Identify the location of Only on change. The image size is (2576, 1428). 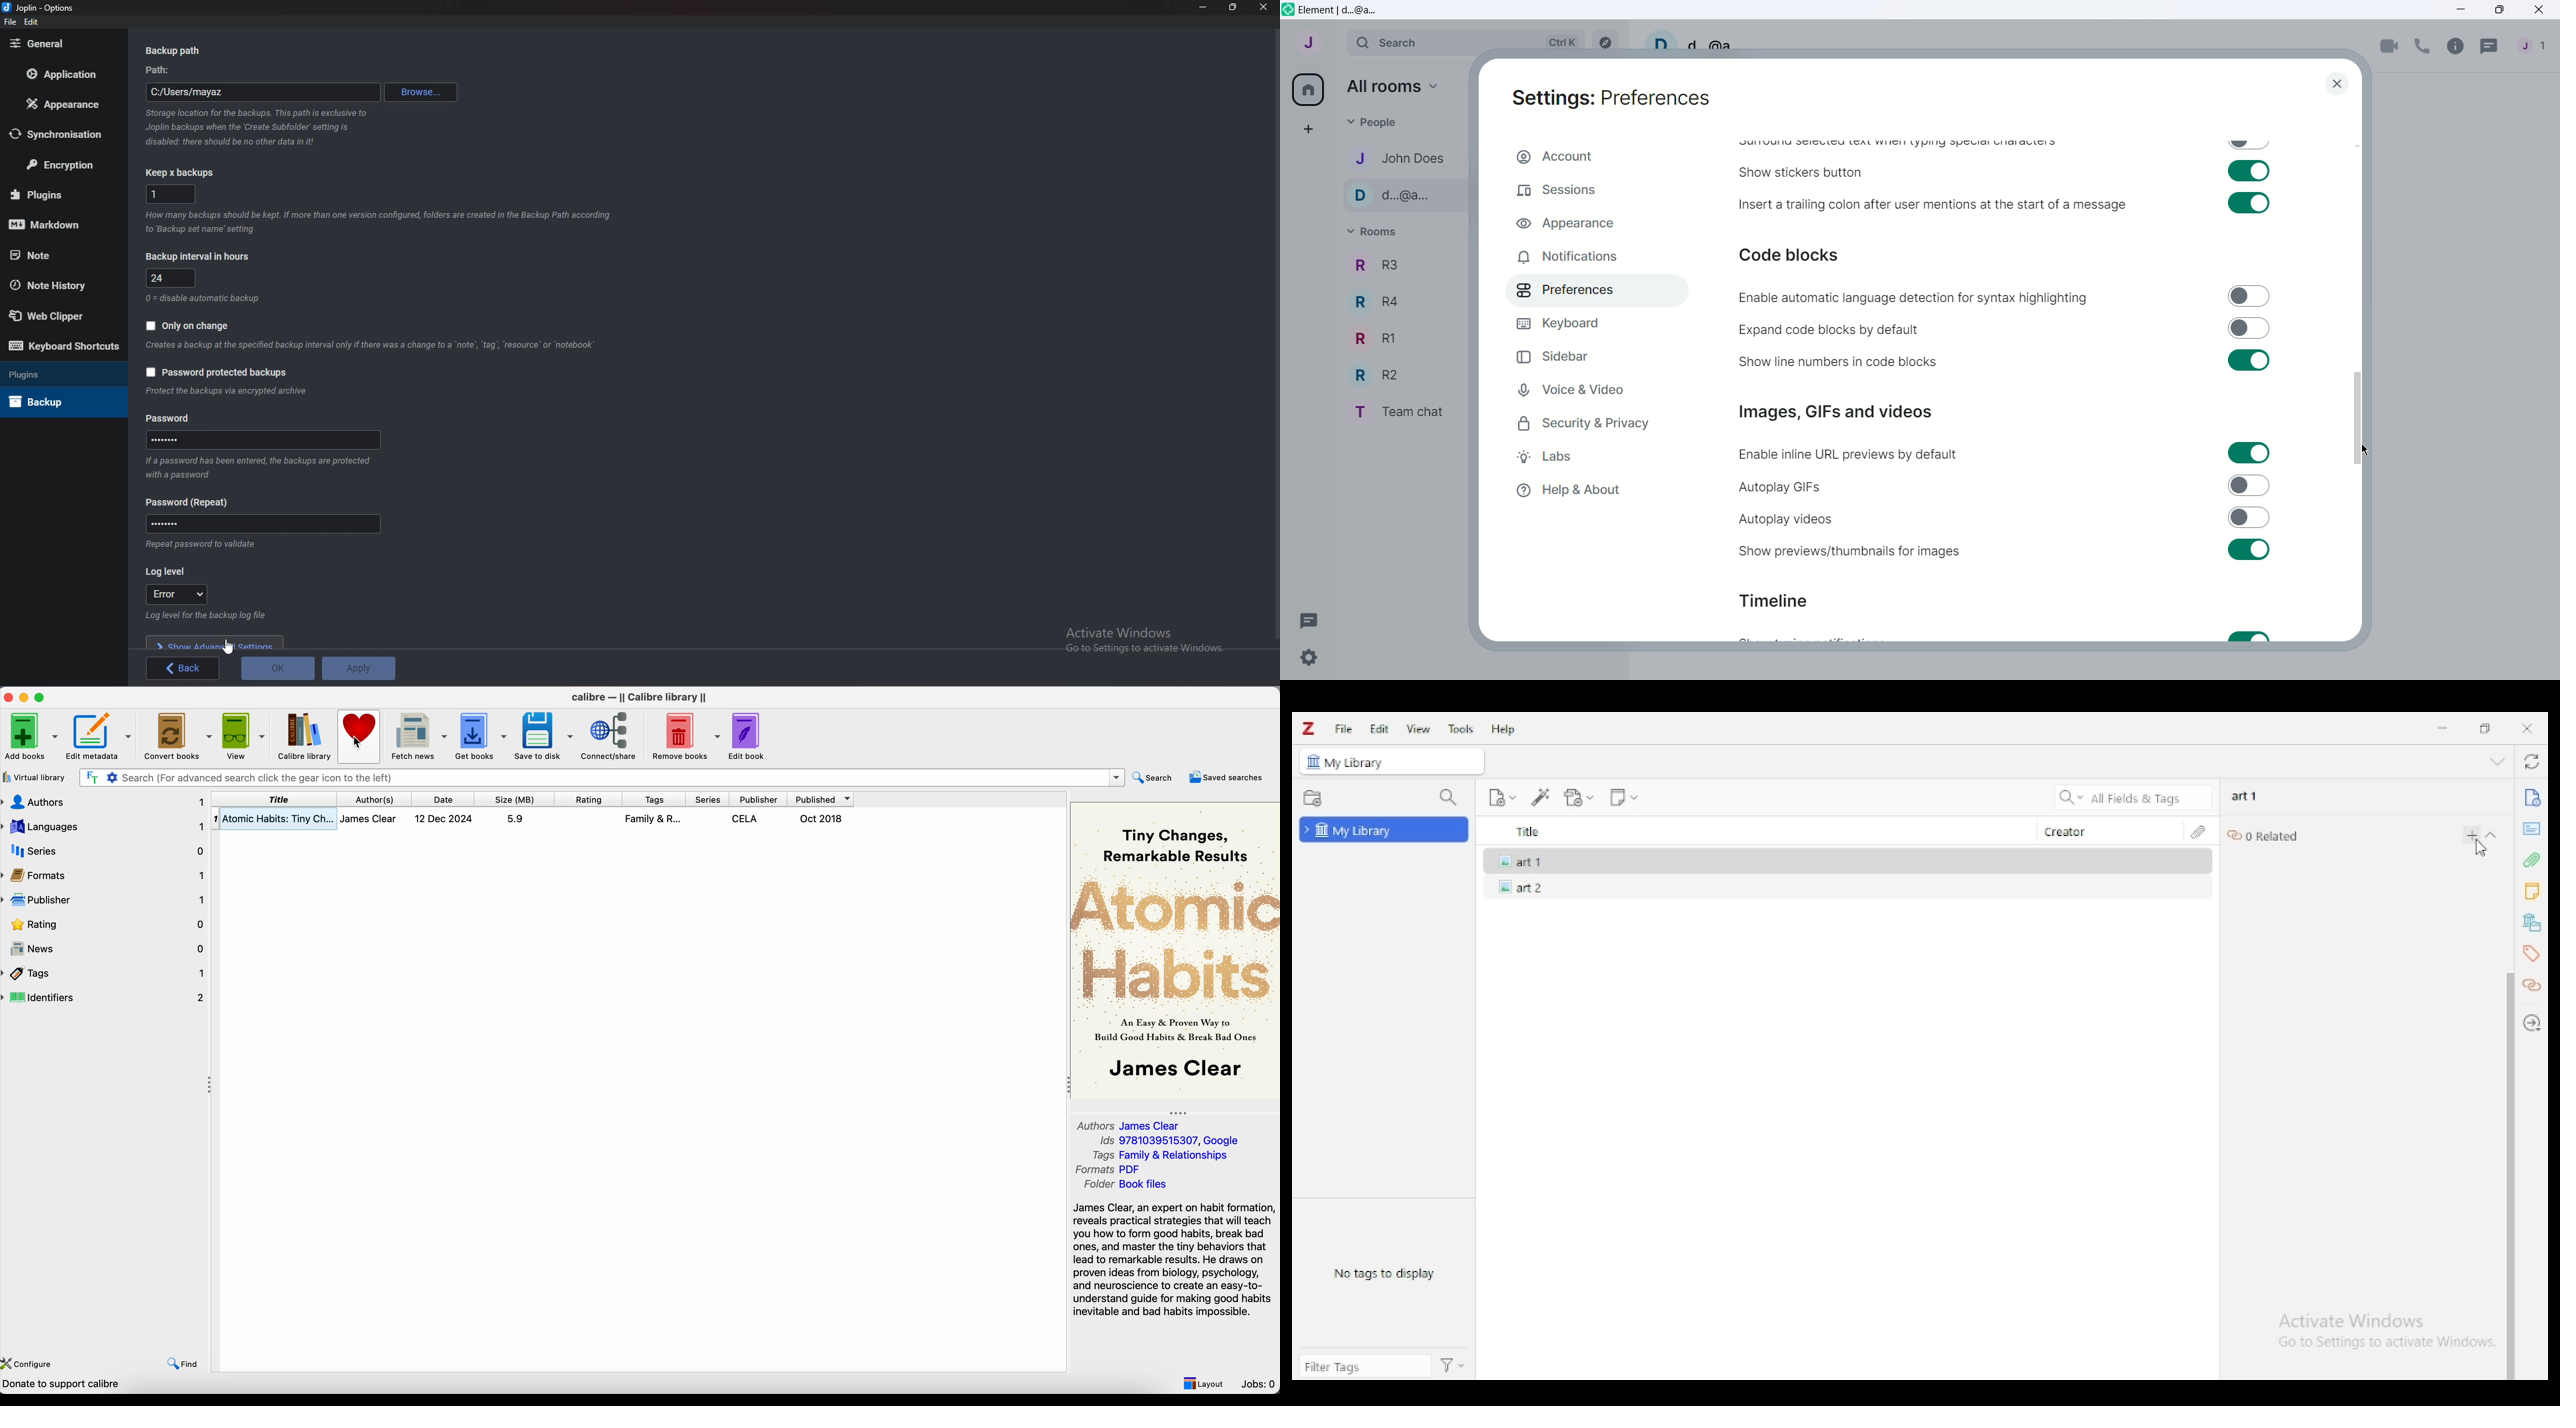
(188, 326).